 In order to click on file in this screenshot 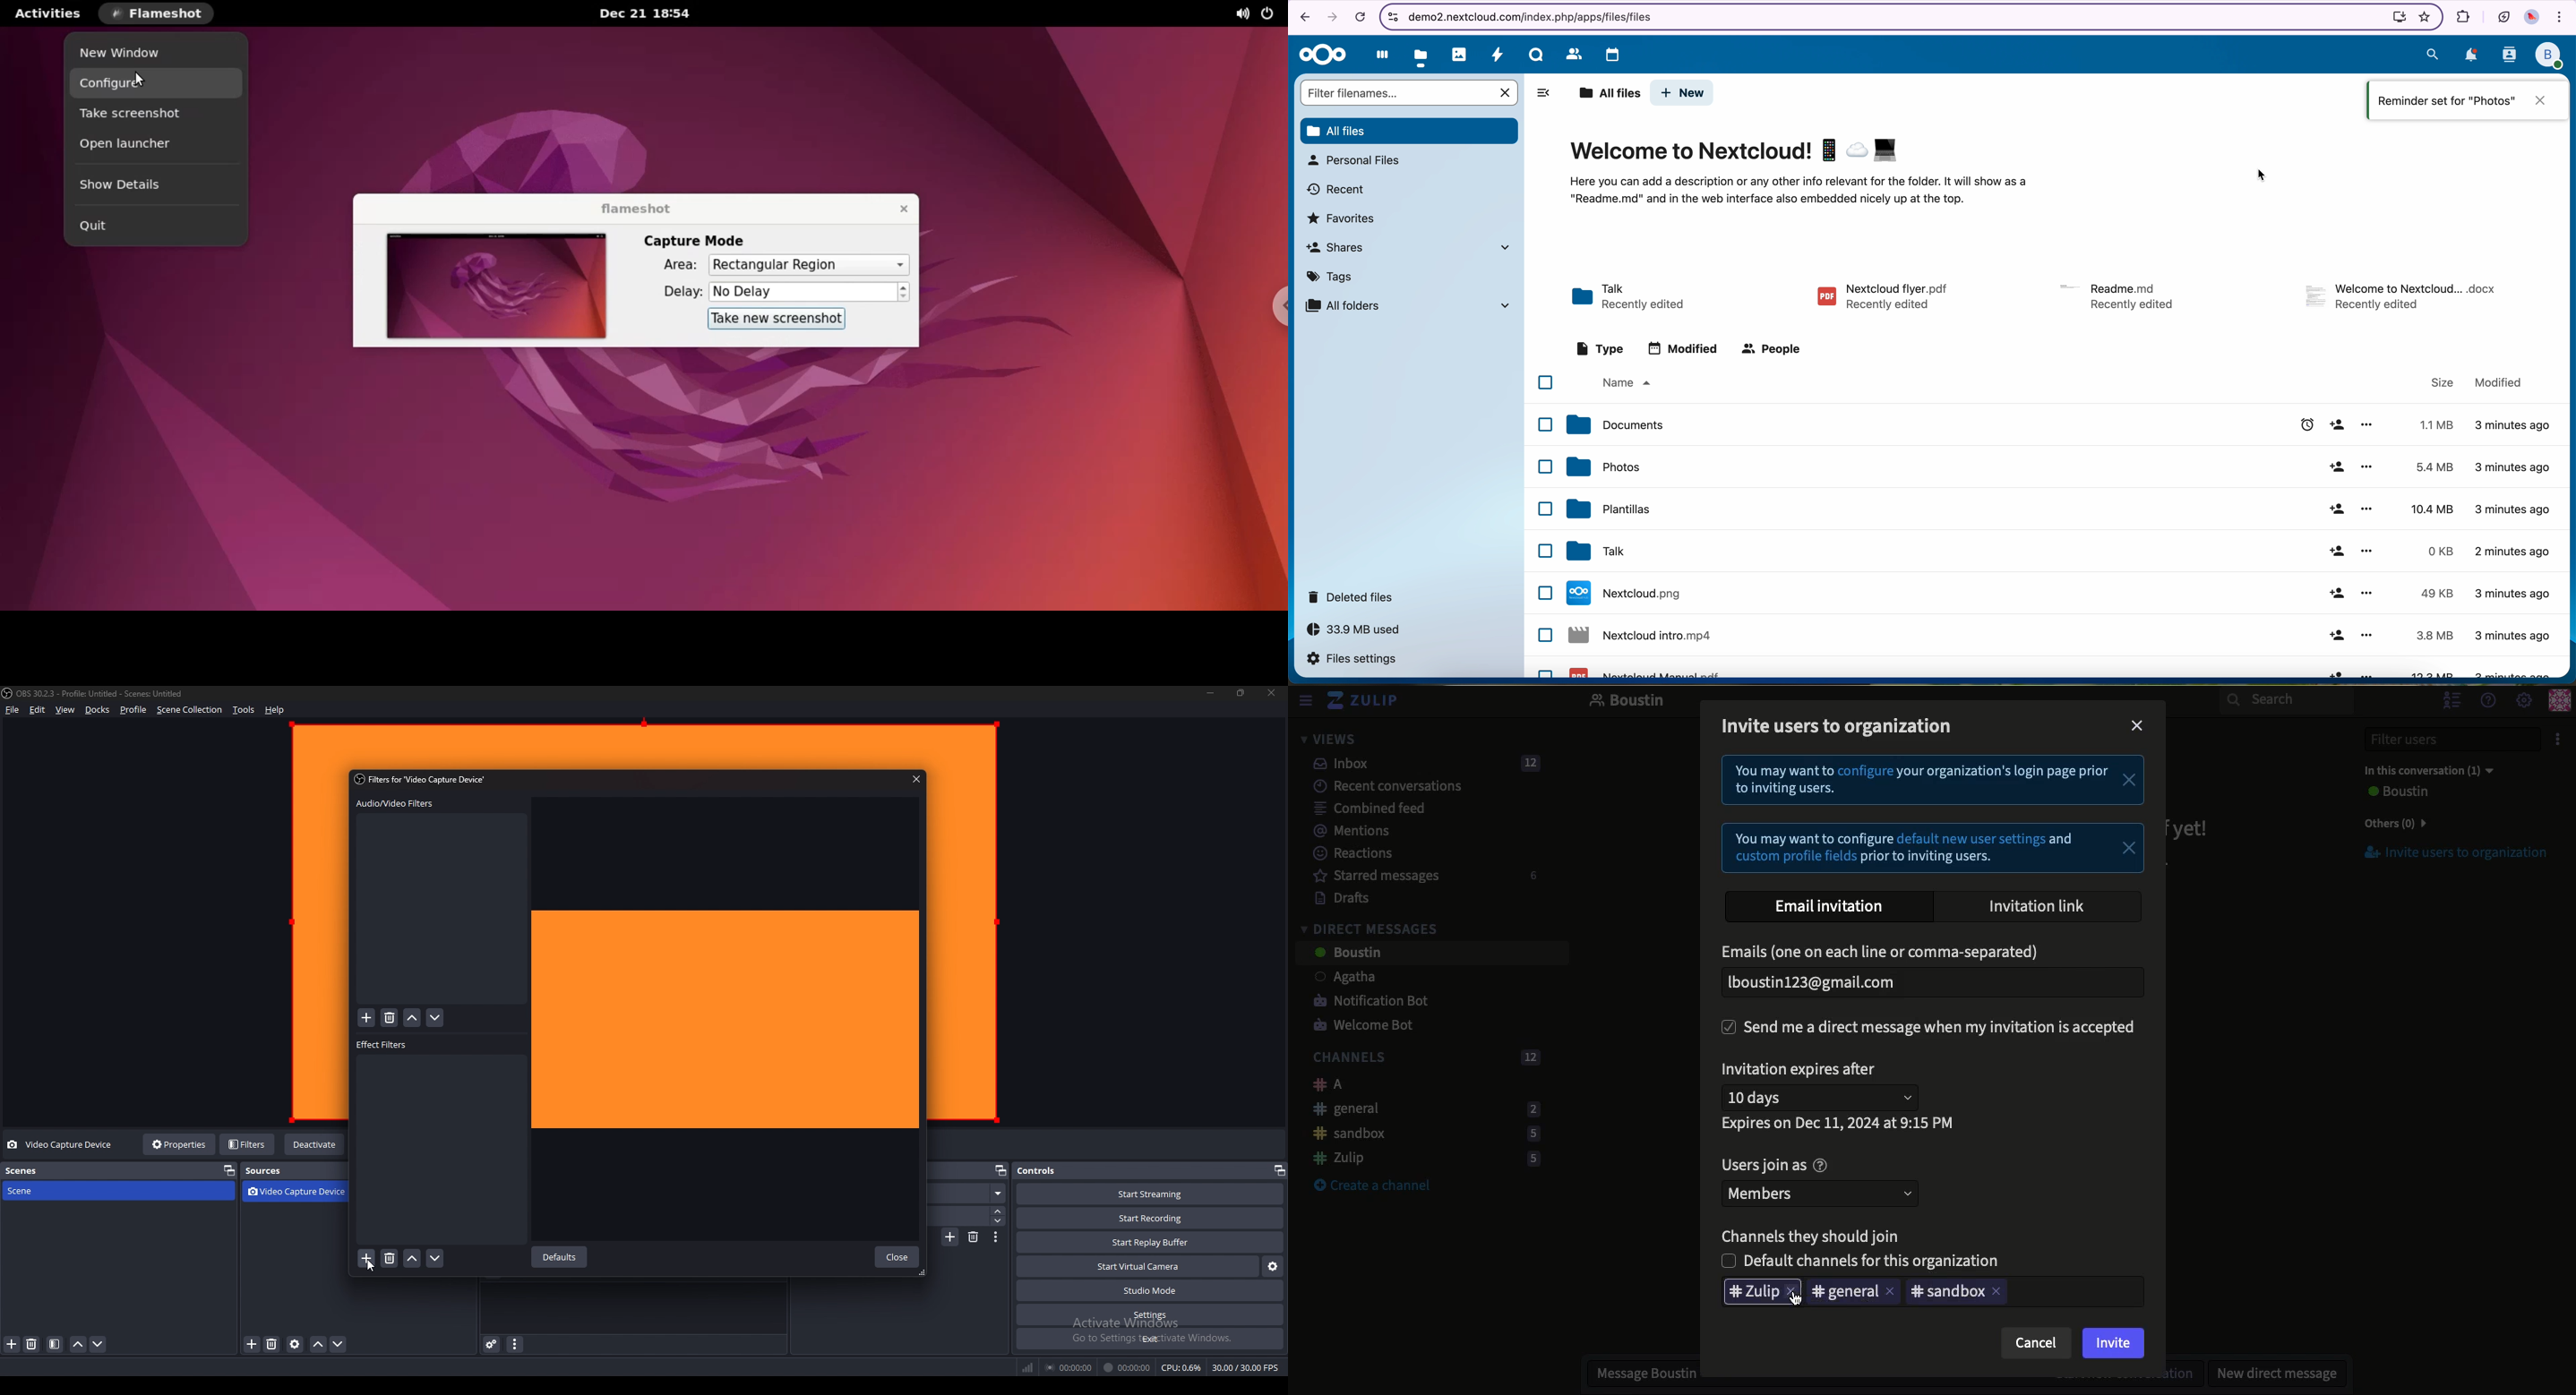, I will do `click(11, 710)`.